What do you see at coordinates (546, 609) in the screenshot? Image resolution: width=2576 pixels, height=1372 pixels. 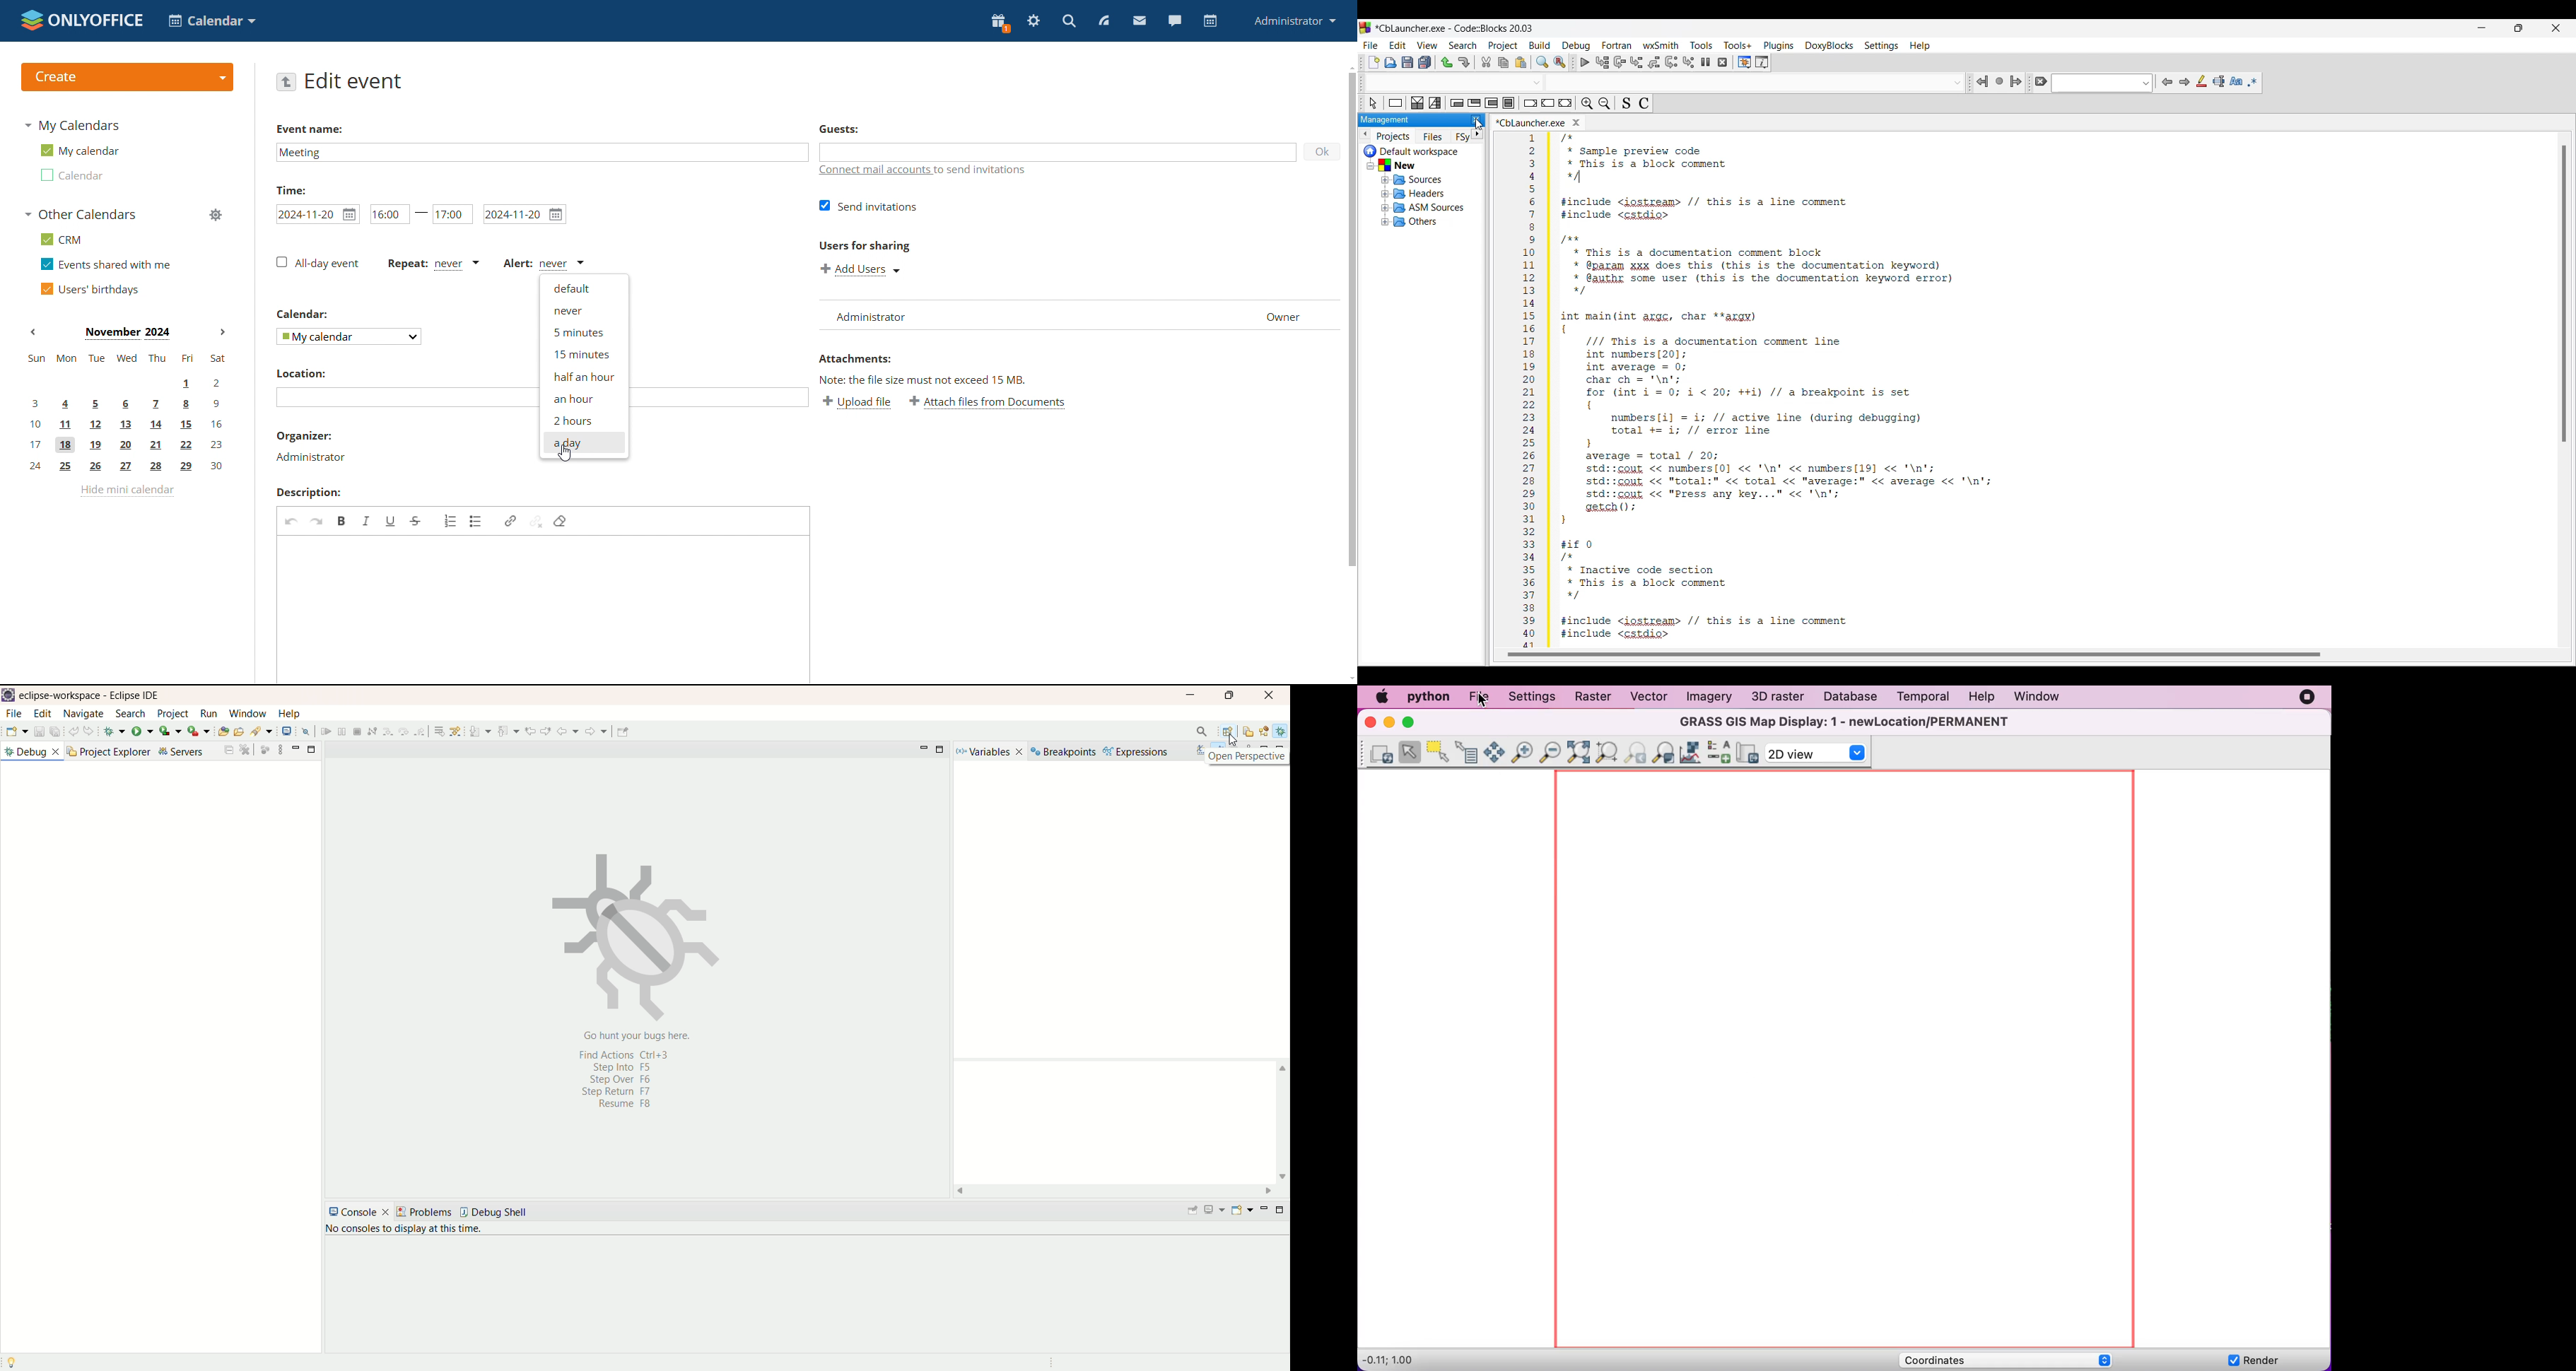 I see `add event description` at bounding box center [546, 609].